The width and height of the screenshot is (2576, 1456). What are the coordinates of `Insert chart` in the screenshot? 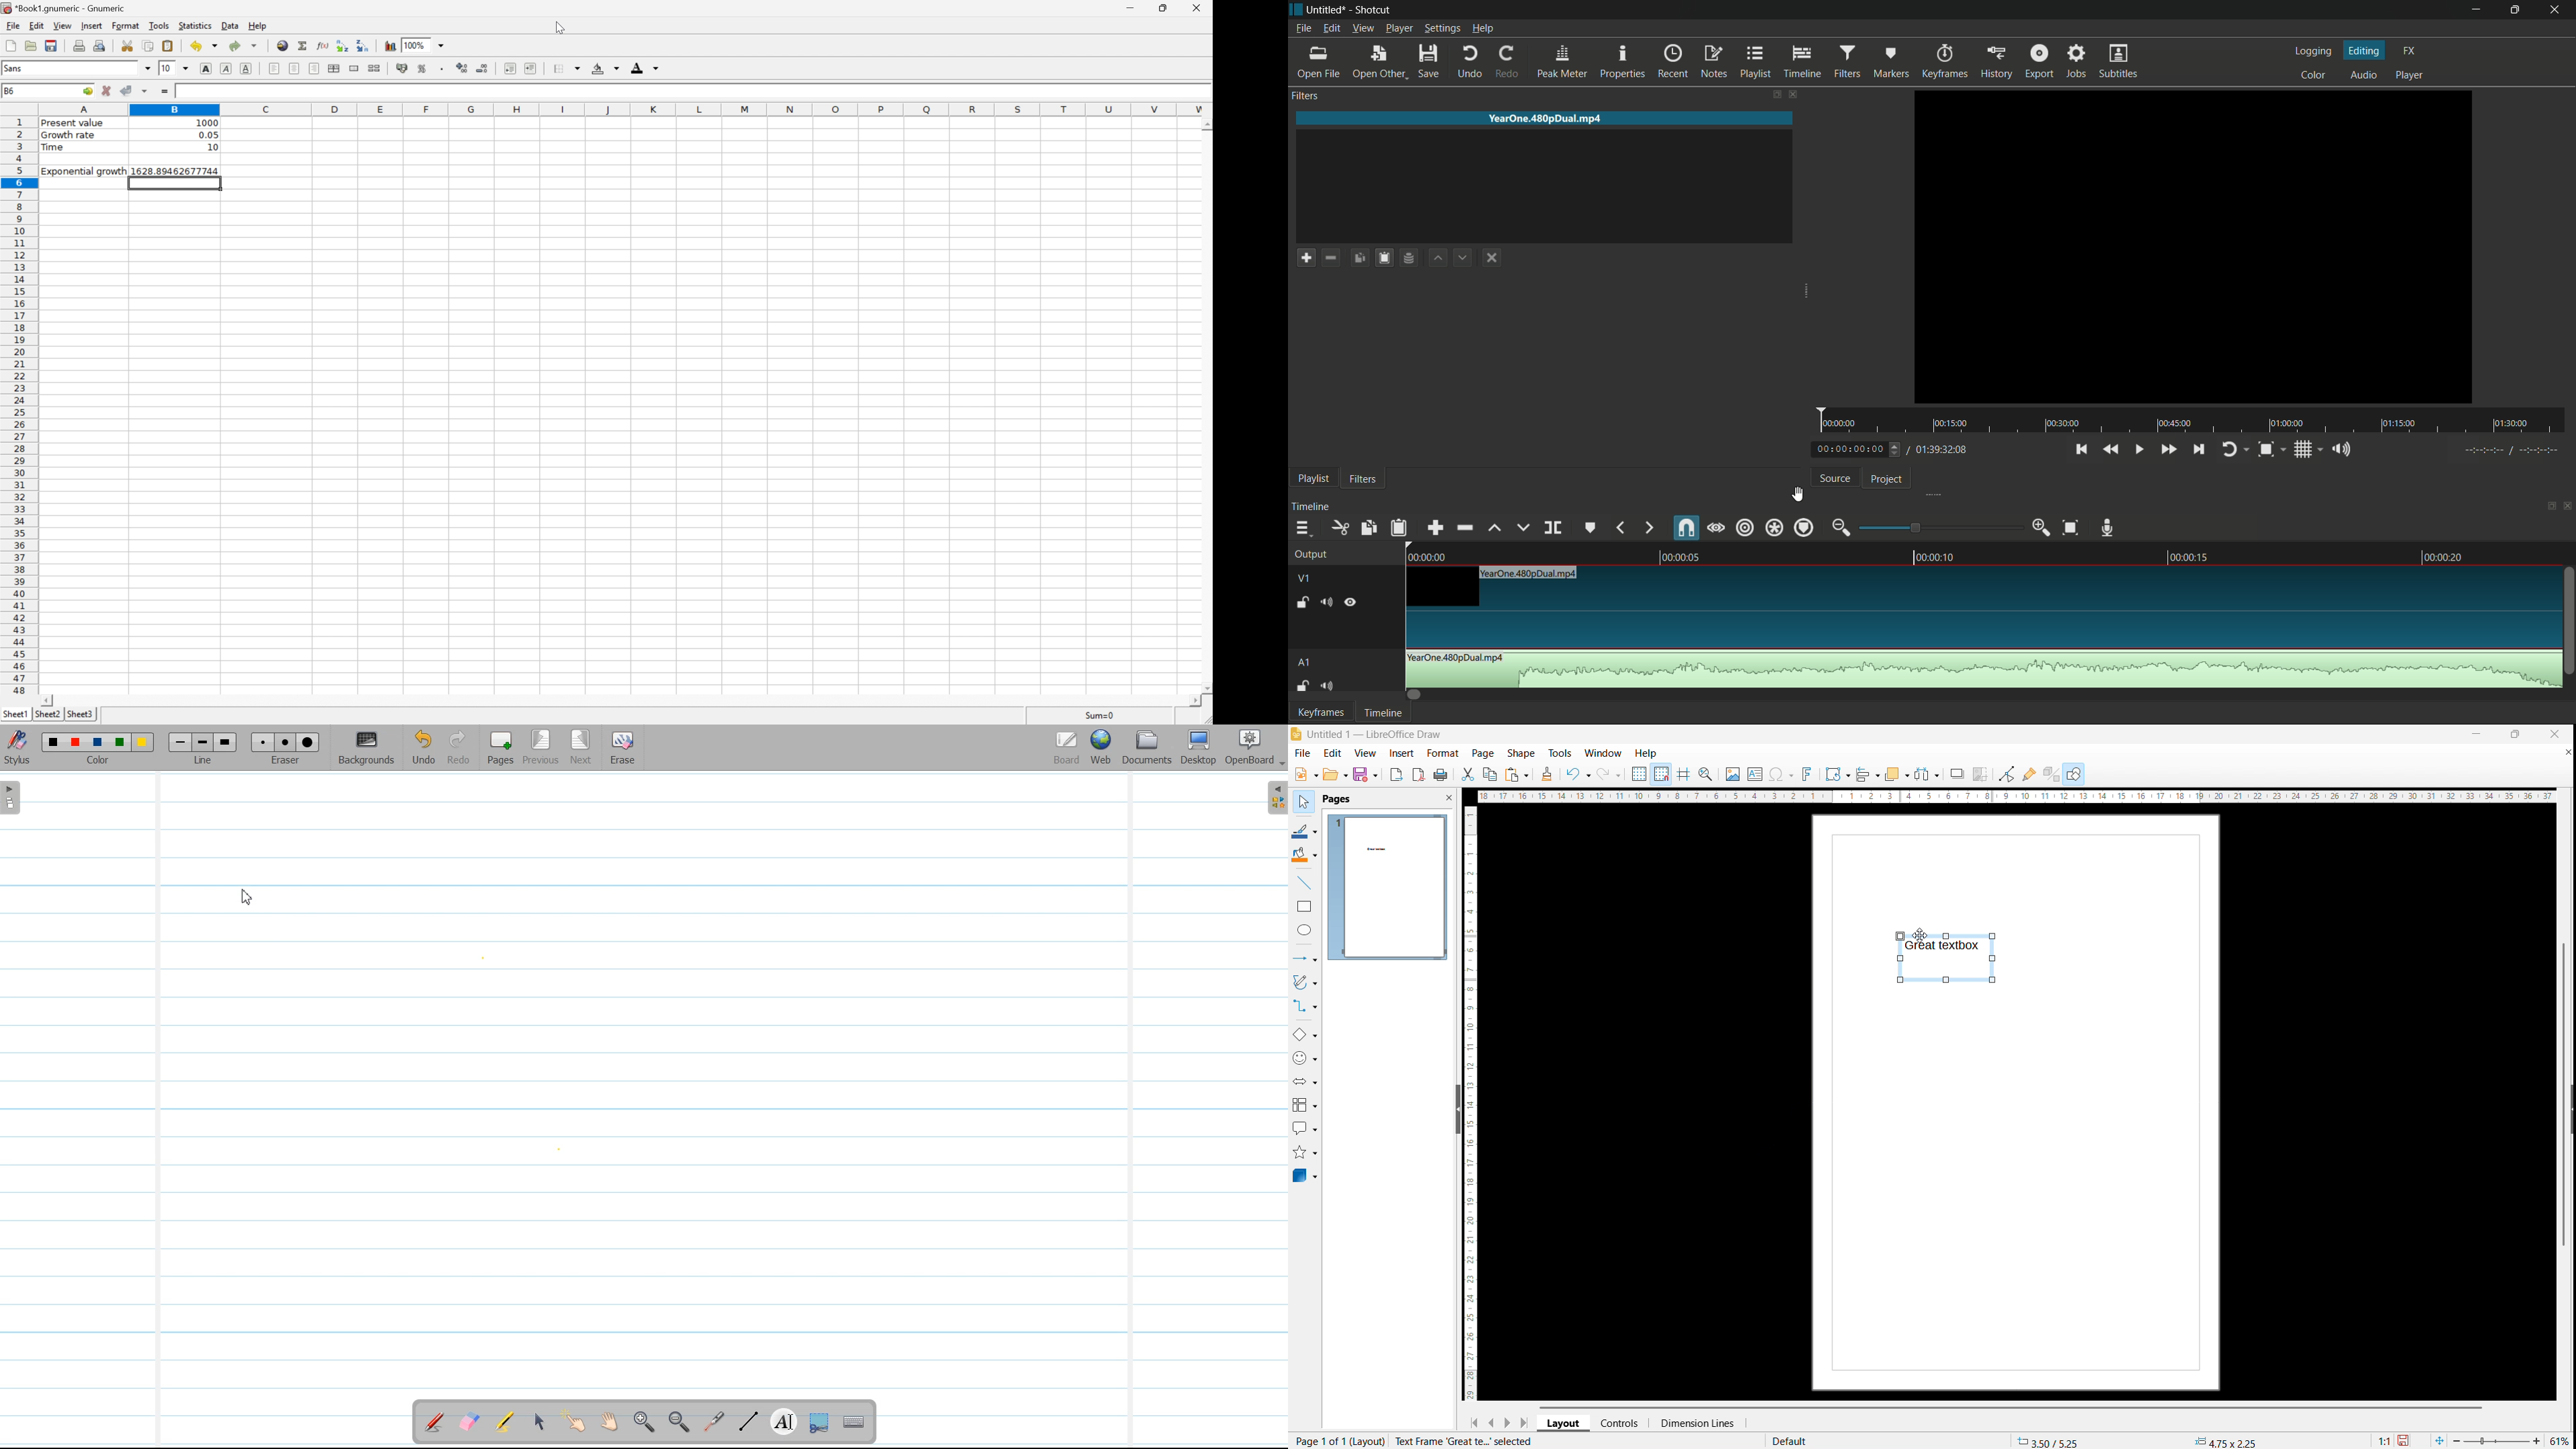 It's located at (391, 46).